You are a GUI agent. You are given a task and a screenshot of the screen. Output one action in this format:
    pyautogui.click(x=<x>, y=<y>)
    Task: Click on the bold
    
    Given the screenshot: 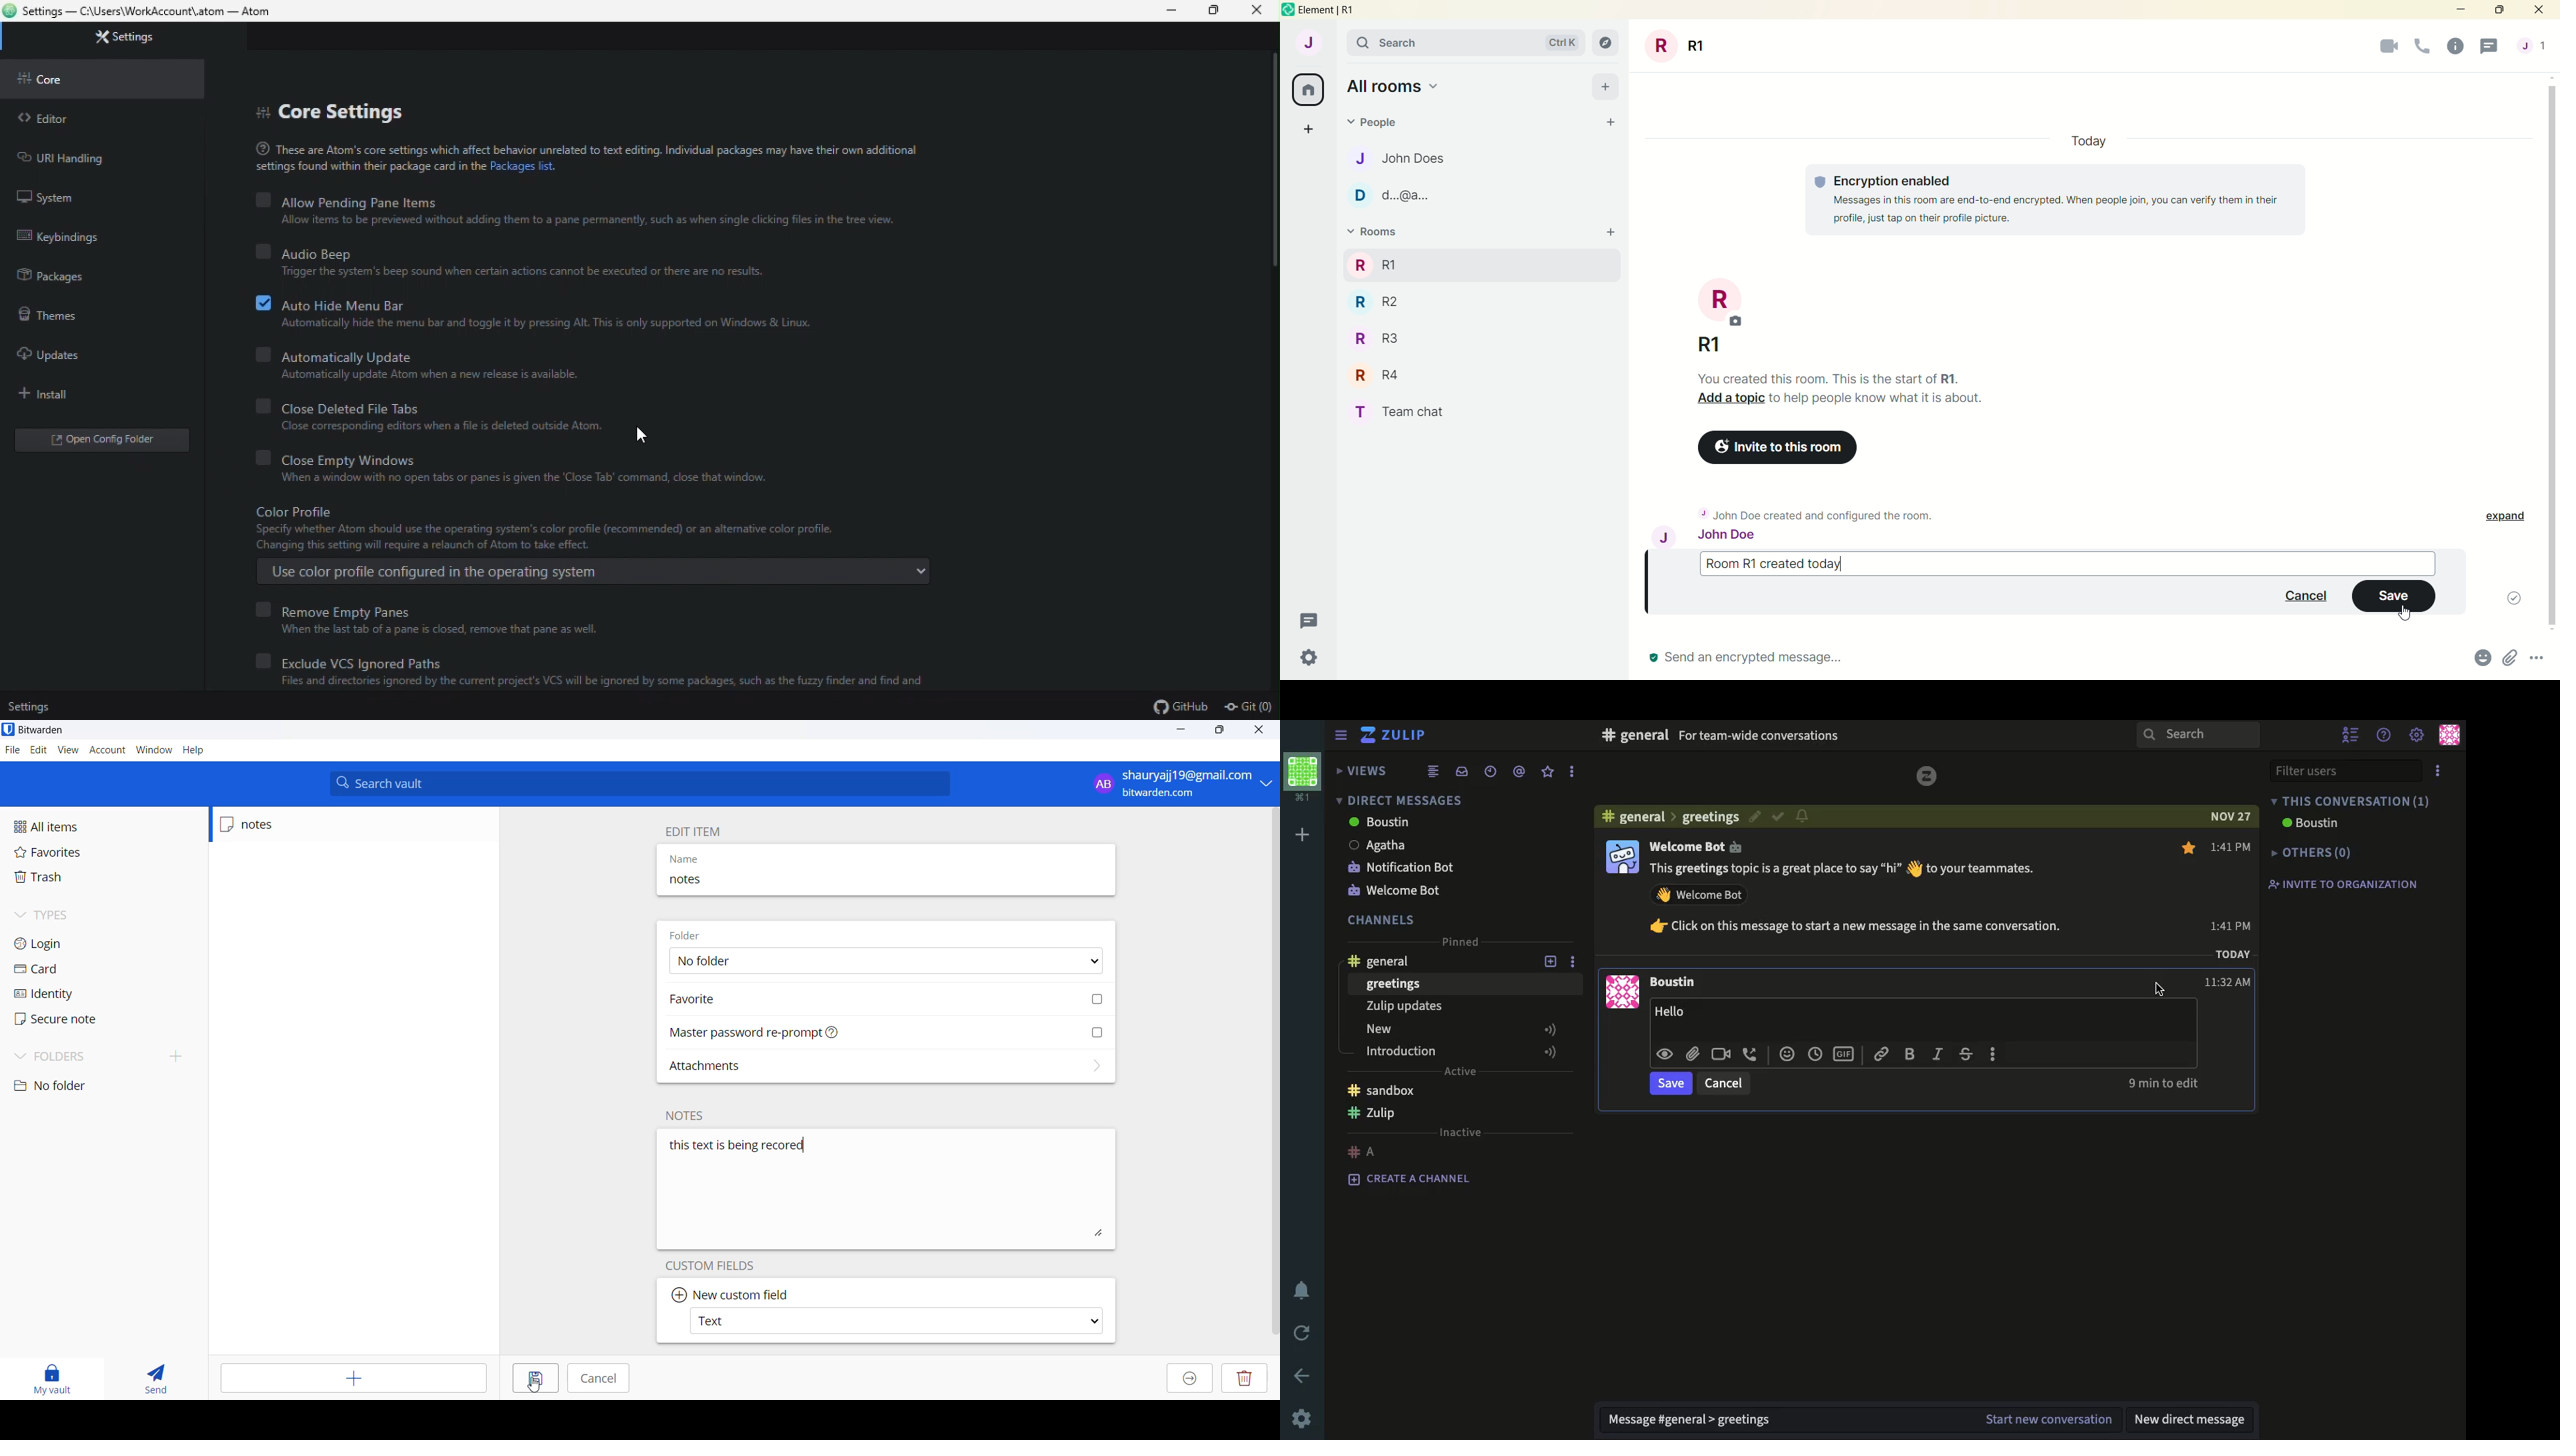 What is the action you would take?
    pyautogui.click(x=1910, y=1056)
    